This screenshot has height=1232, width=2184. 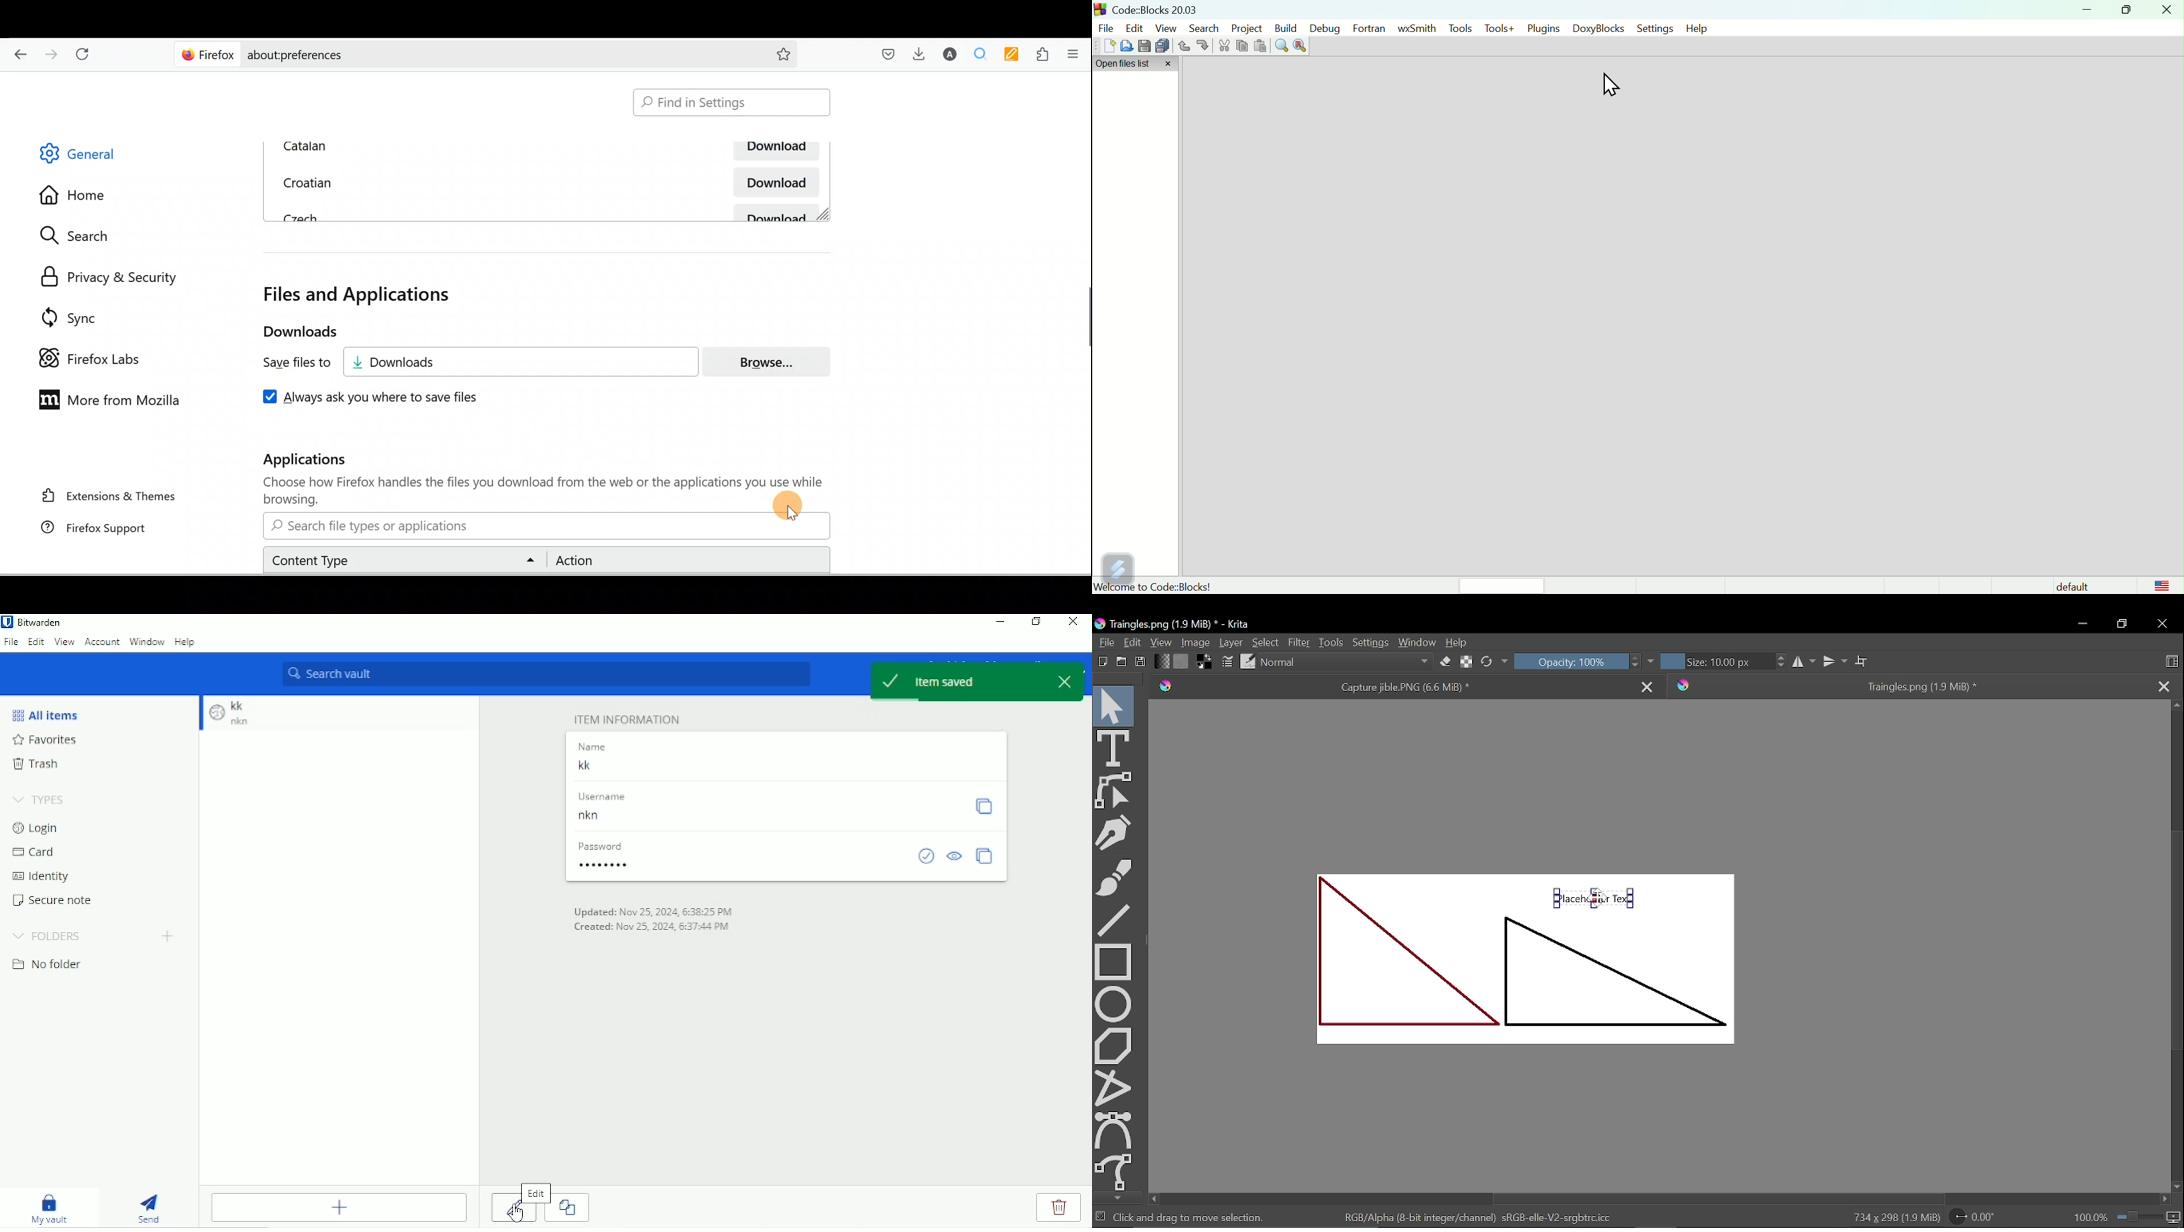 What do you see at coordinates (544, 674) in the screenshot?
I see `Search vault` at bounding box center [544, 674].